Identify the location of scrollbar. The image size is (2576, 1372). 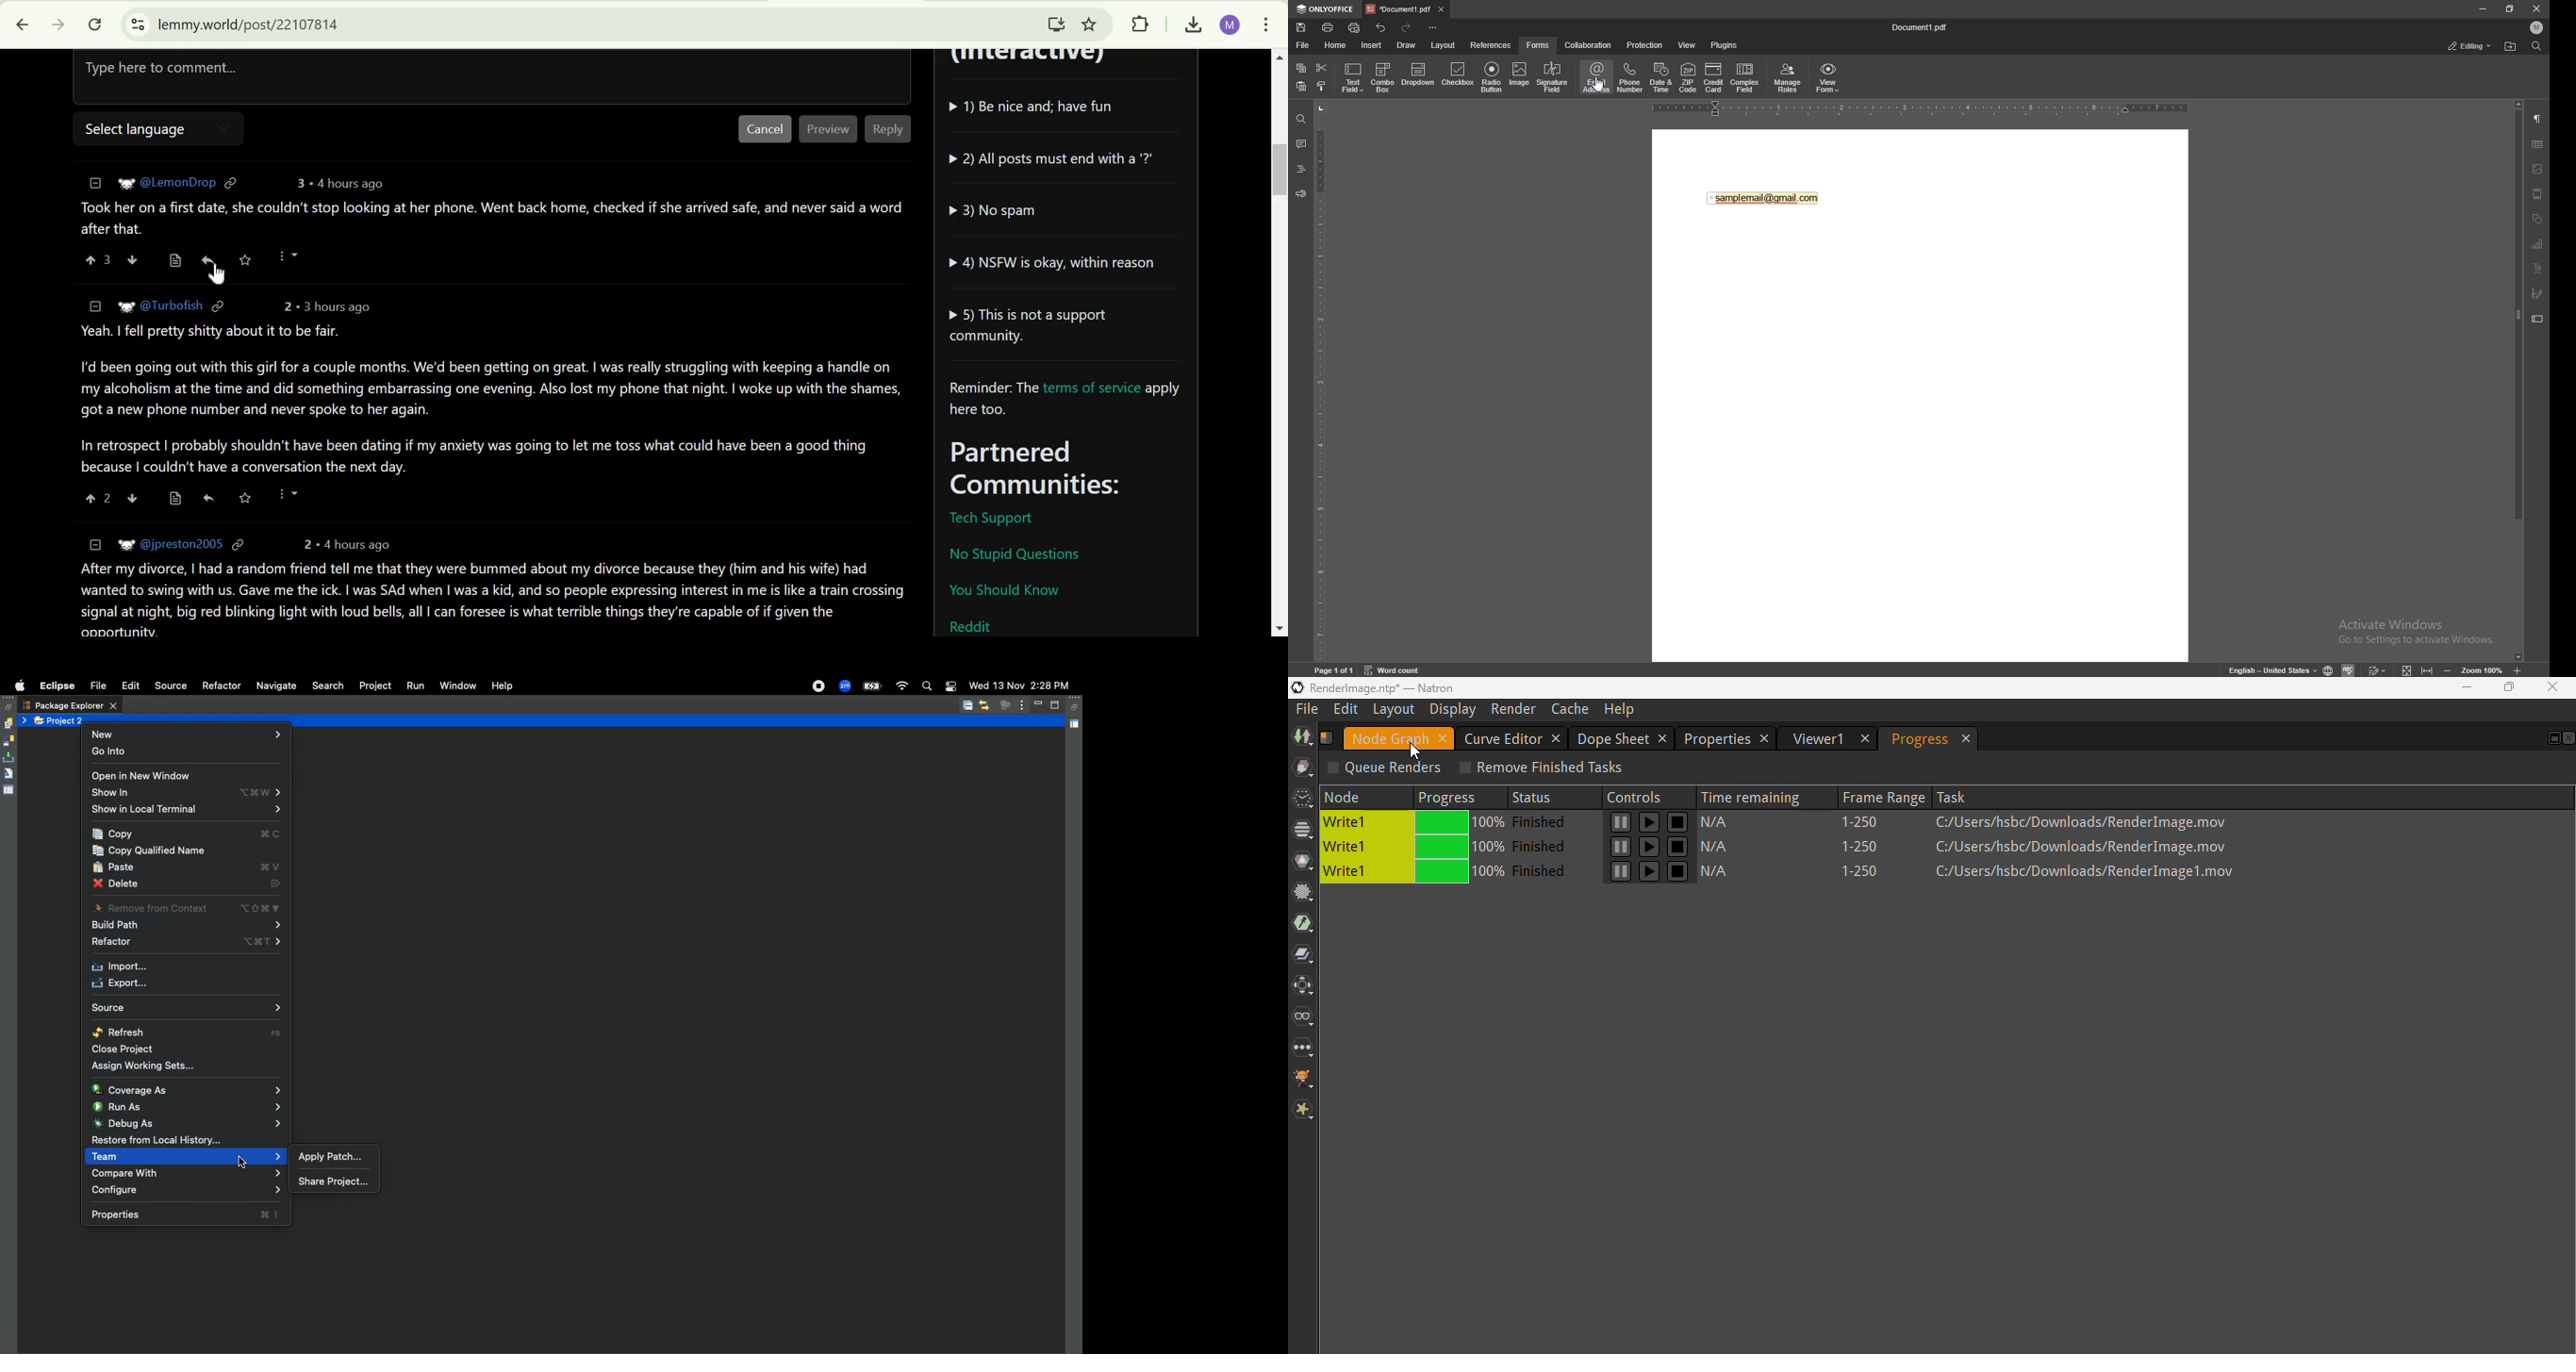
(1277, 343).